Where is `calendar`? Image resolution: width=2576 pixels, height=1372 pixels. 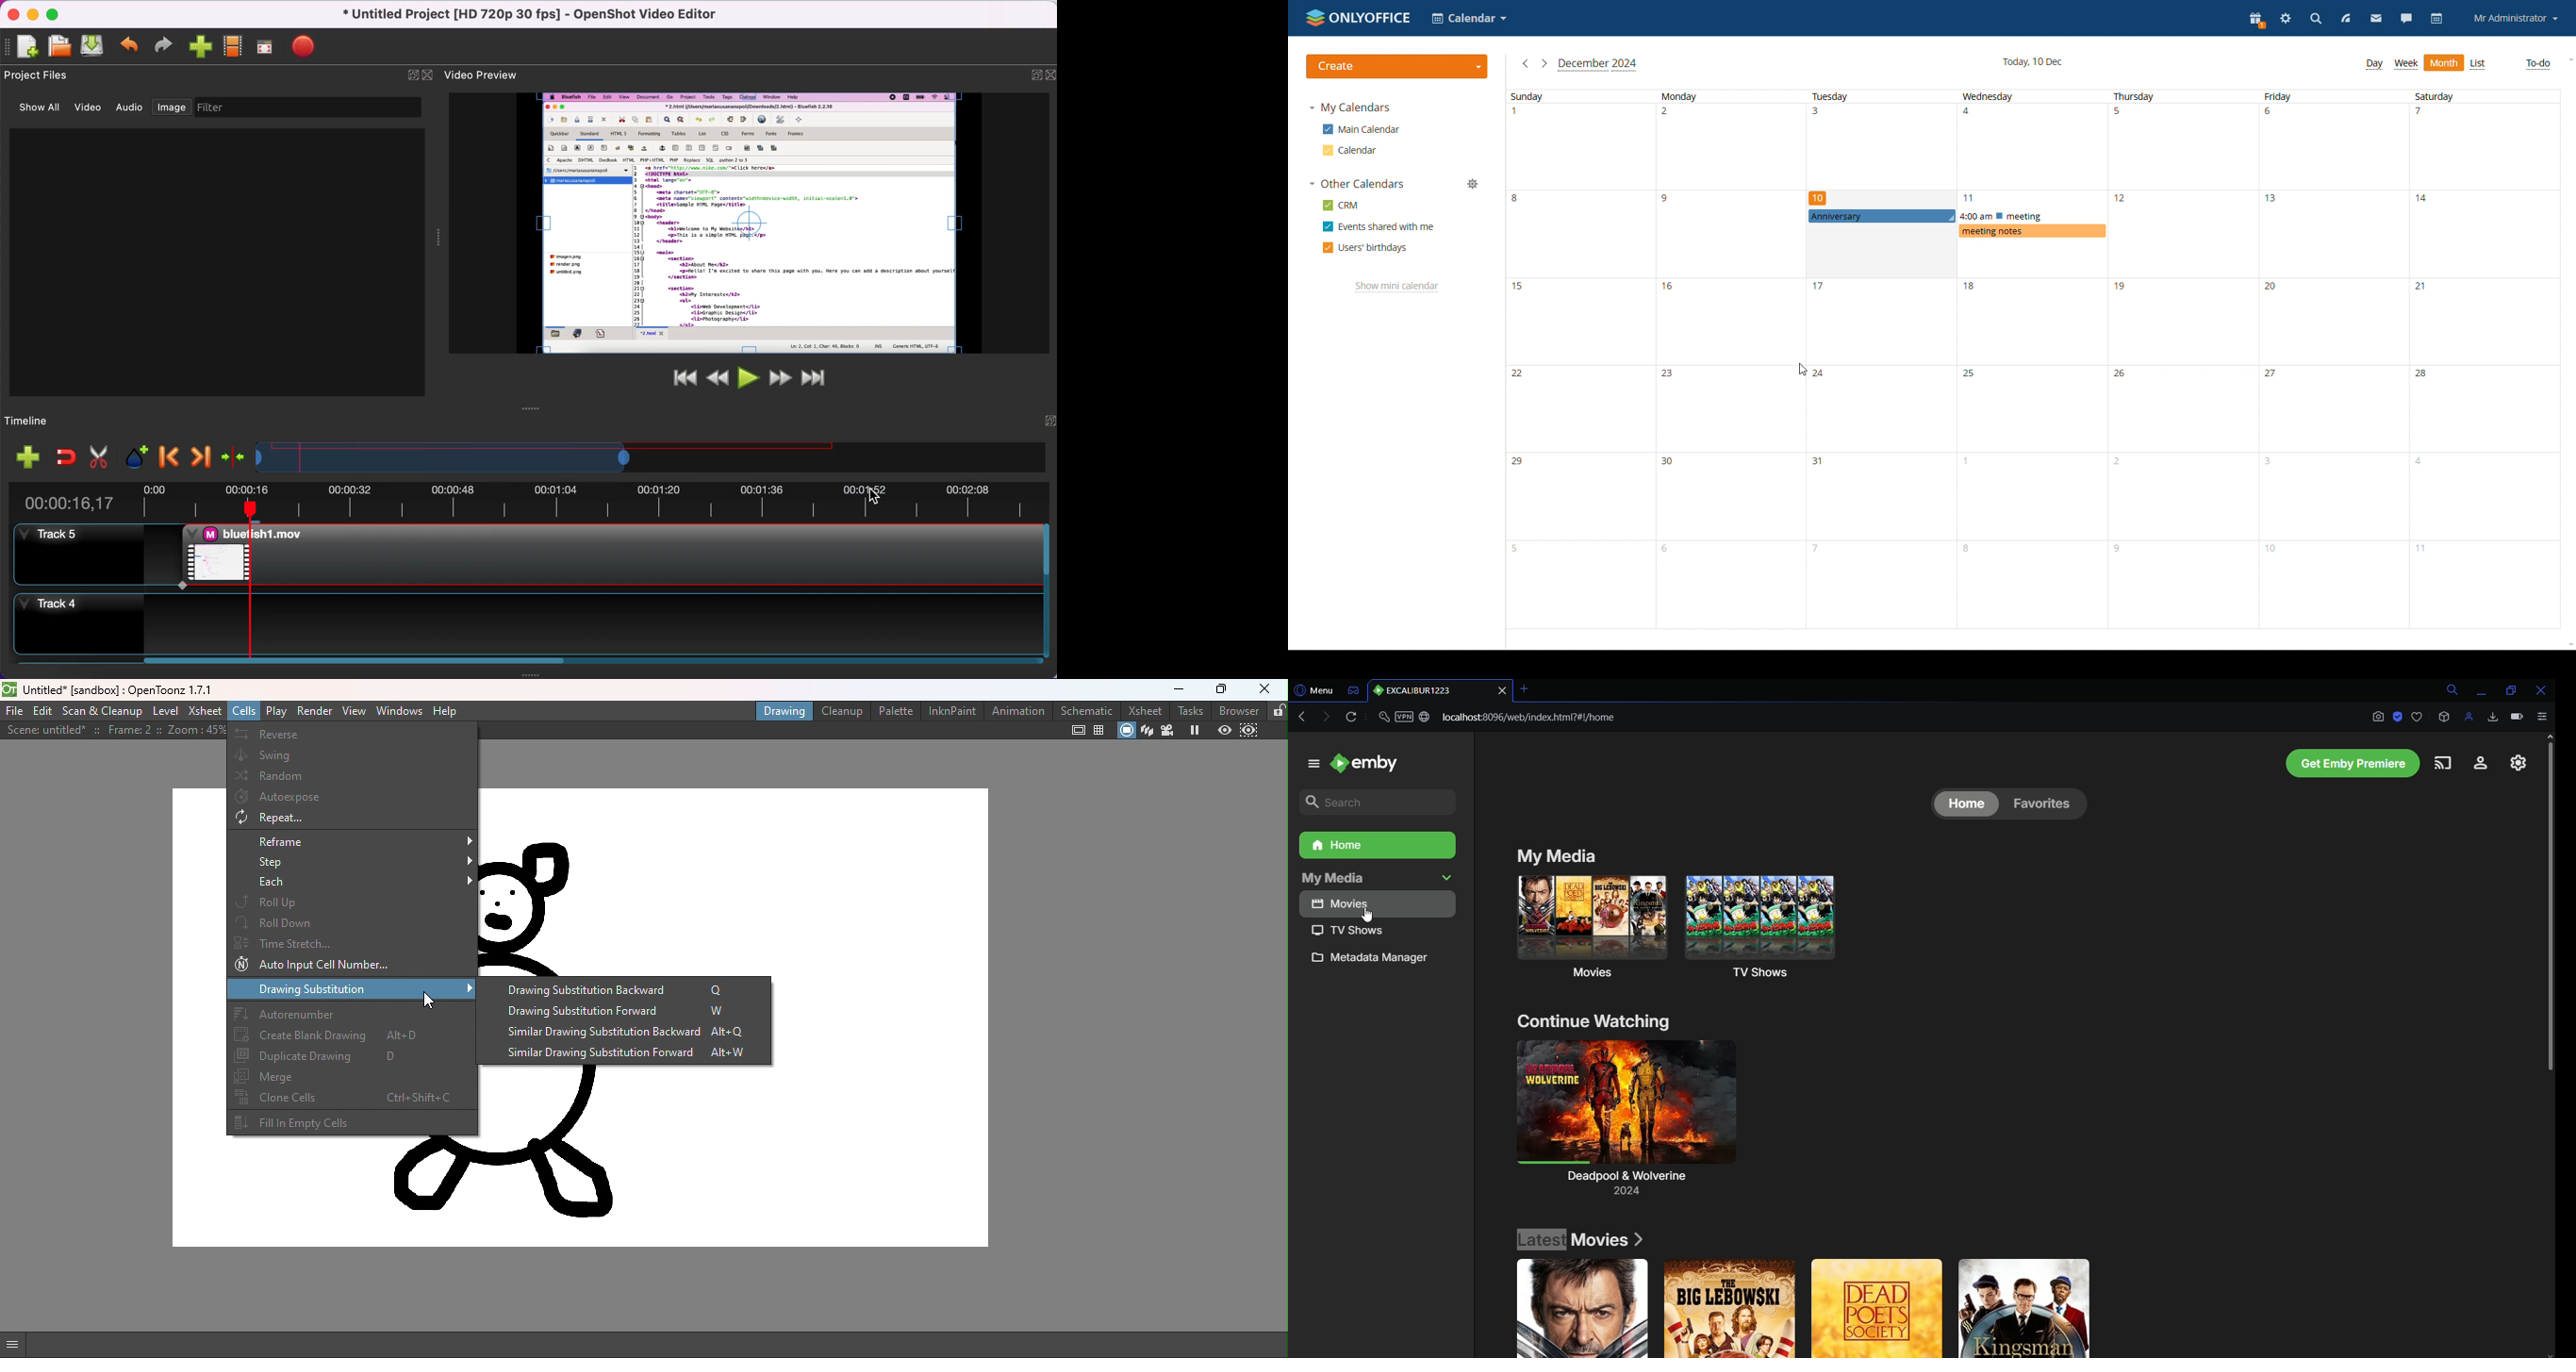 calendar is located at coordinates (2438, 19).